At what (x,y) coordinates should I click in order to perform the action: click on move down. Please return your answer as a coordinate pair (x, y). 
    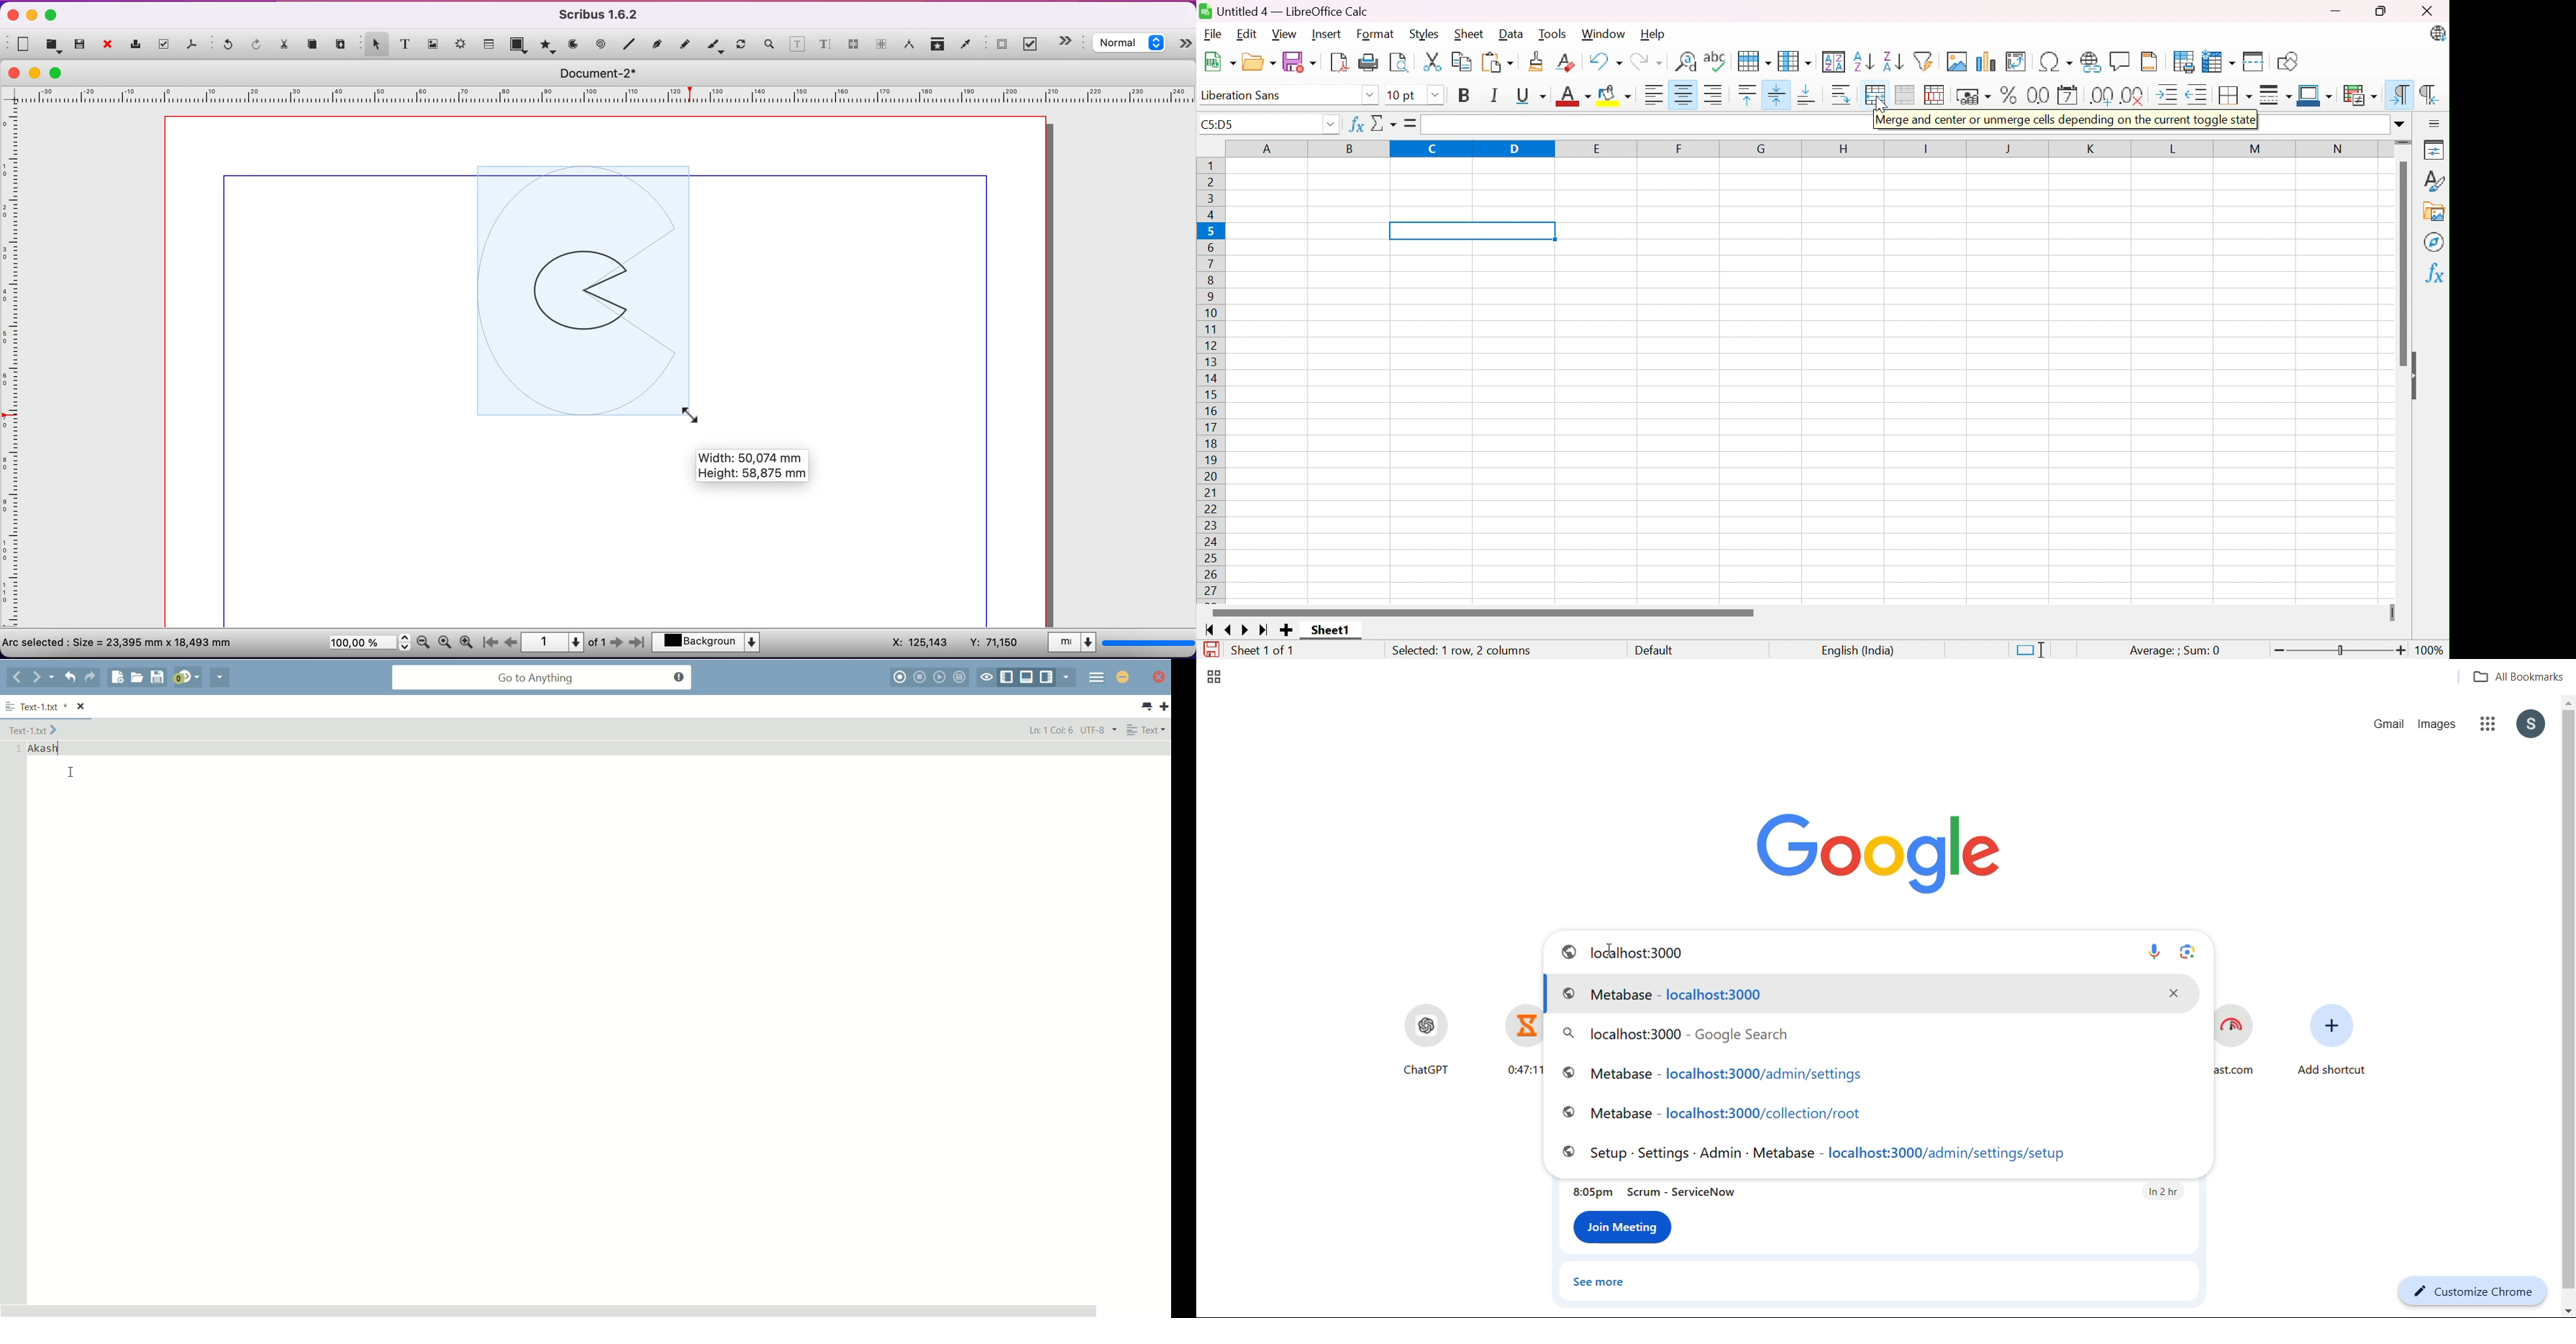
    Looking at the image, I should click on (2566, 1310).